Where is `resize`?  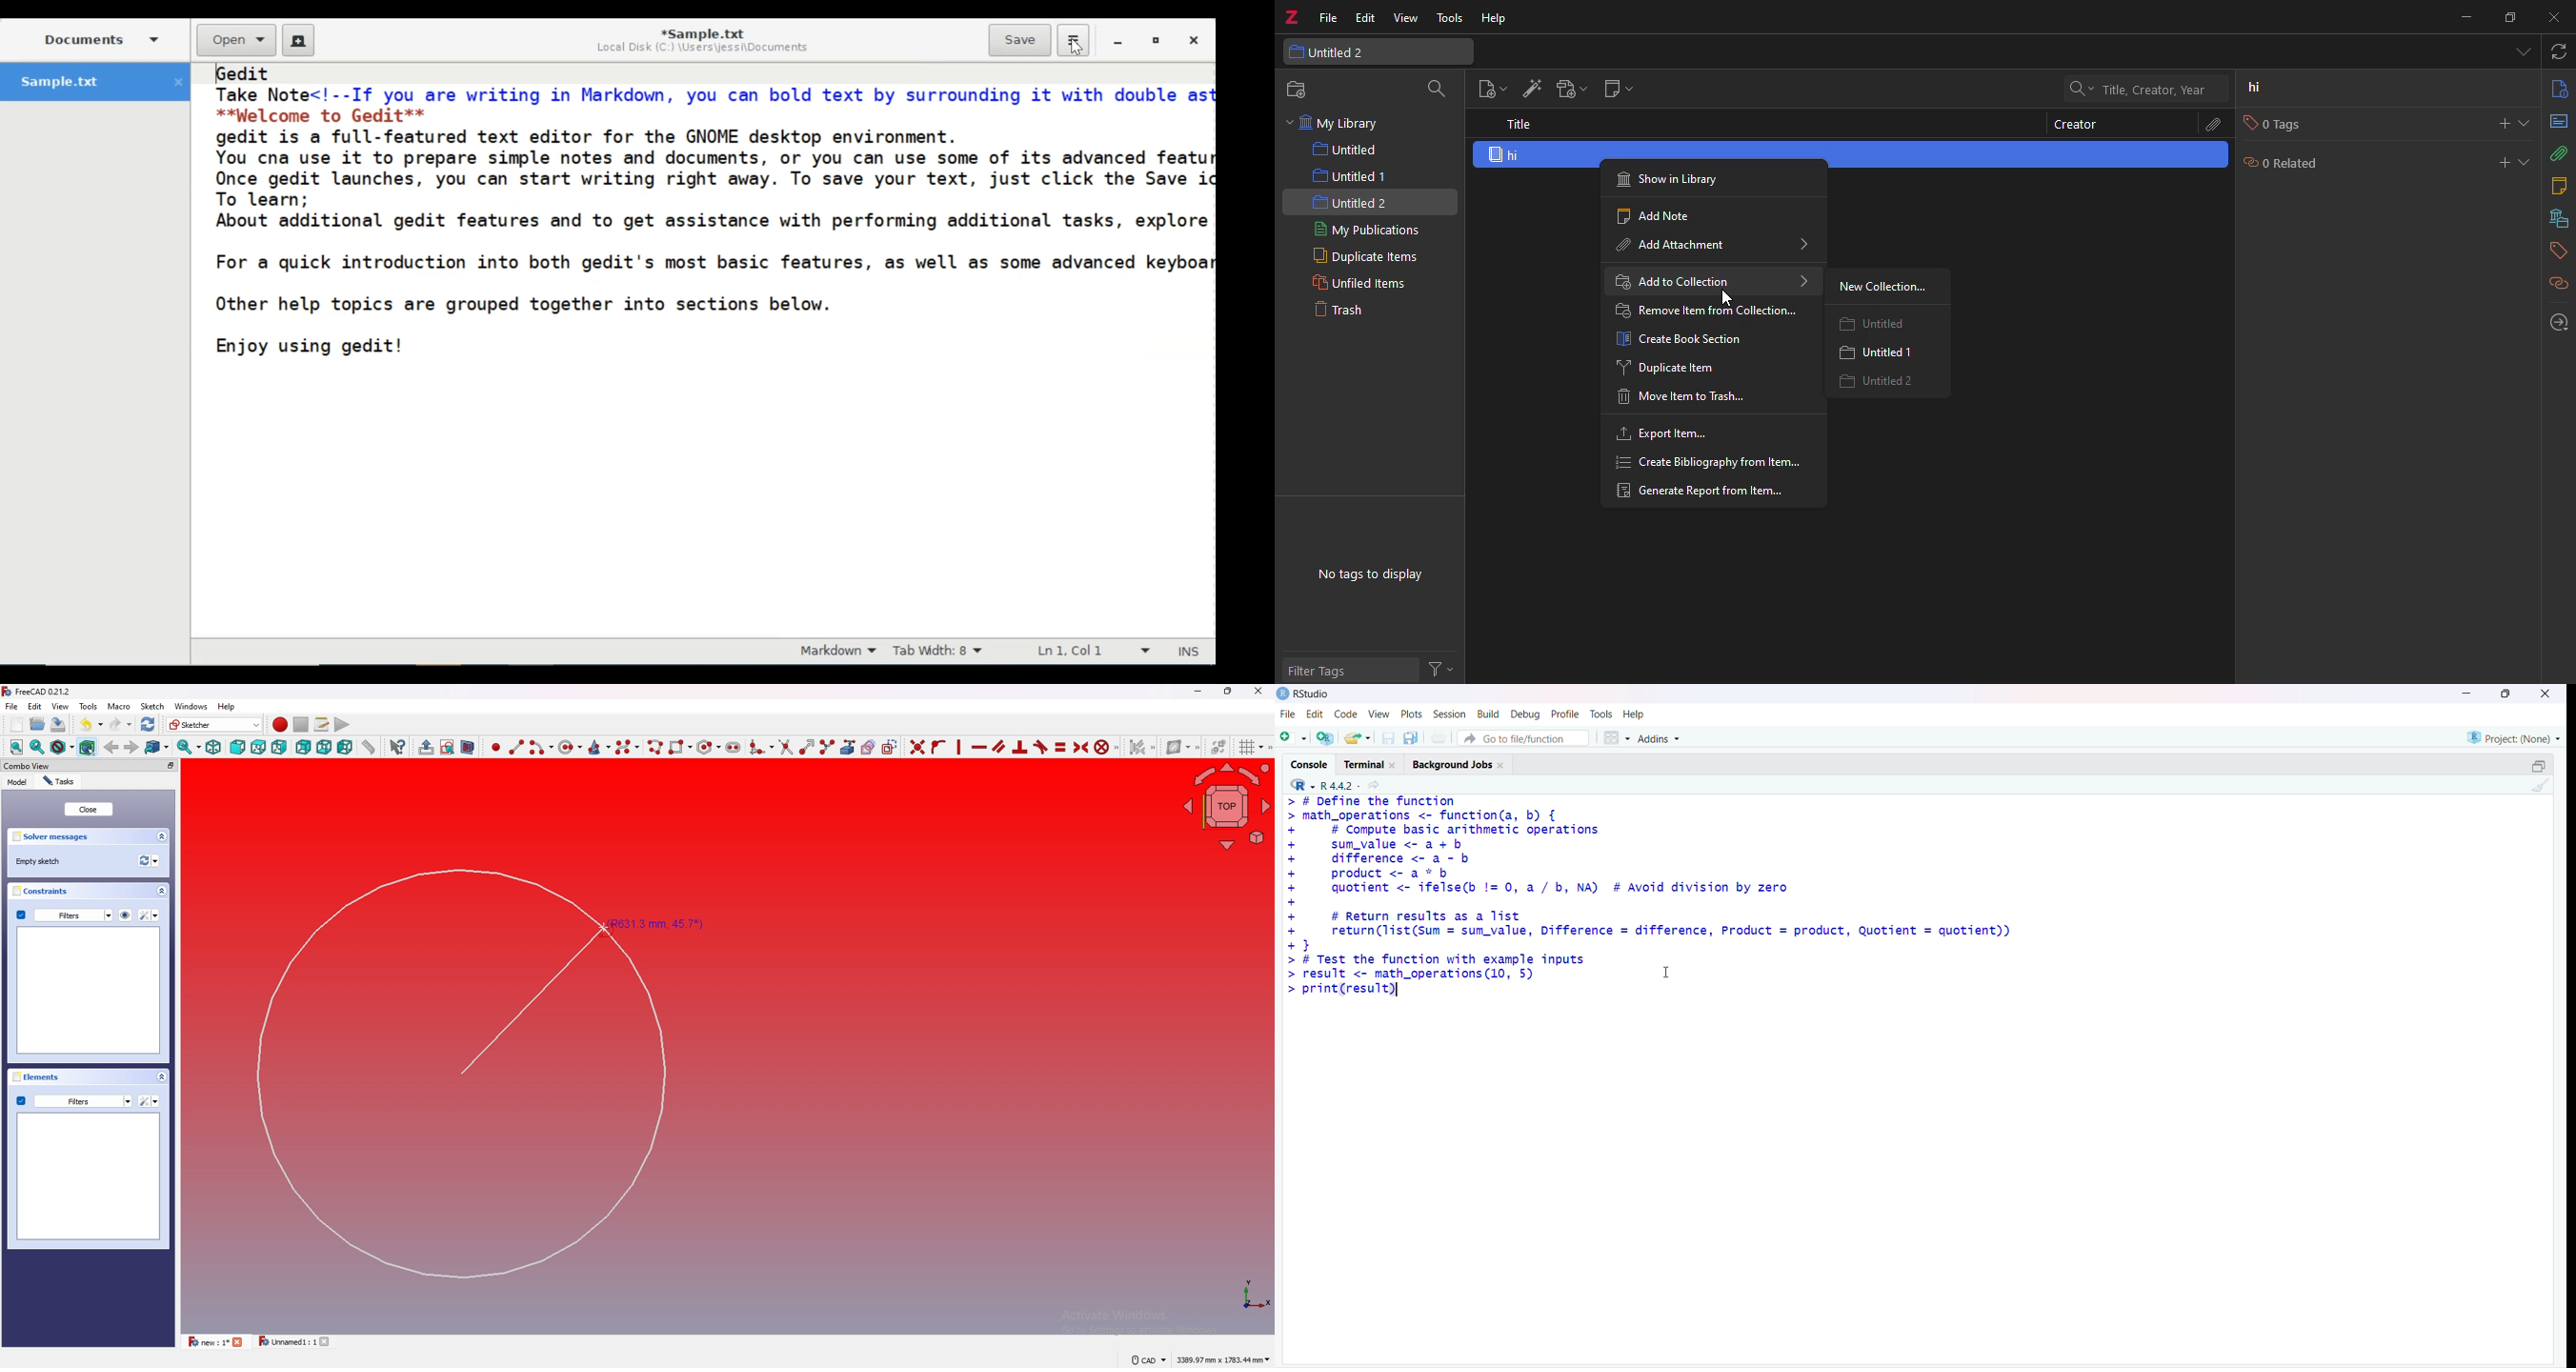 resize is located at coordinates (1229, 691).